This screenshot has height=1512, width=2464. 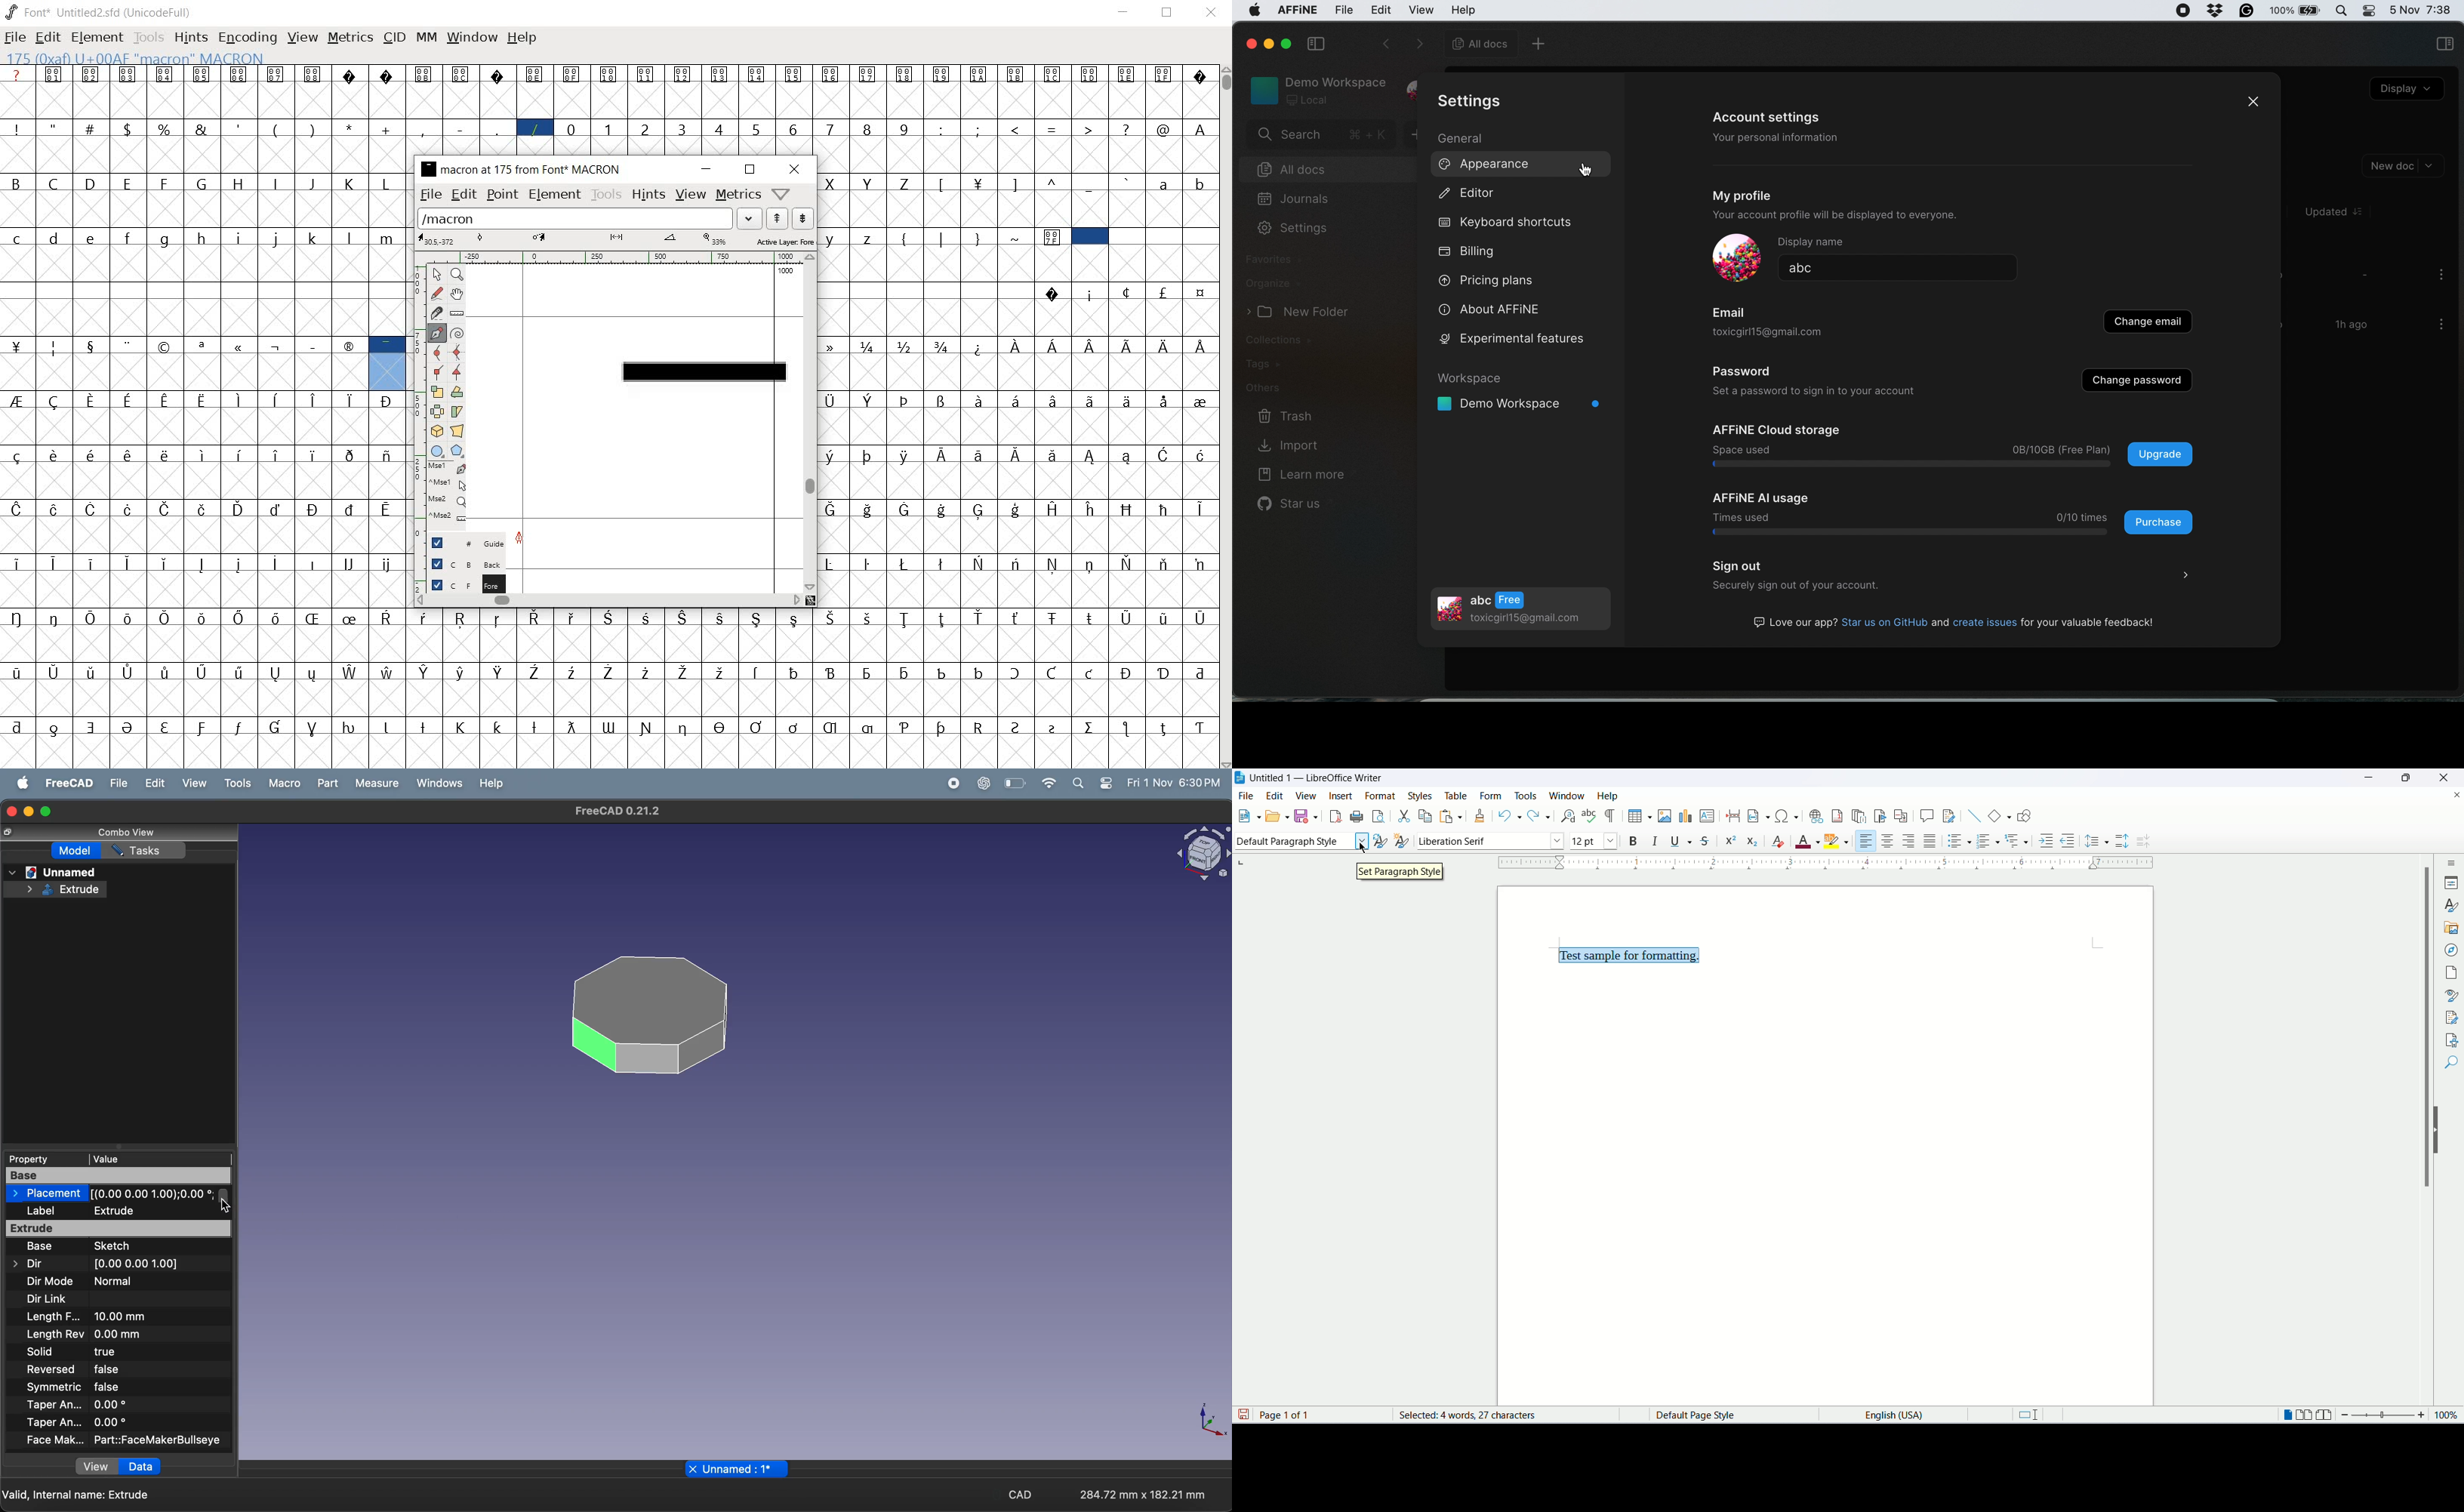 I want to click on corner, so click(x=437, y=373).